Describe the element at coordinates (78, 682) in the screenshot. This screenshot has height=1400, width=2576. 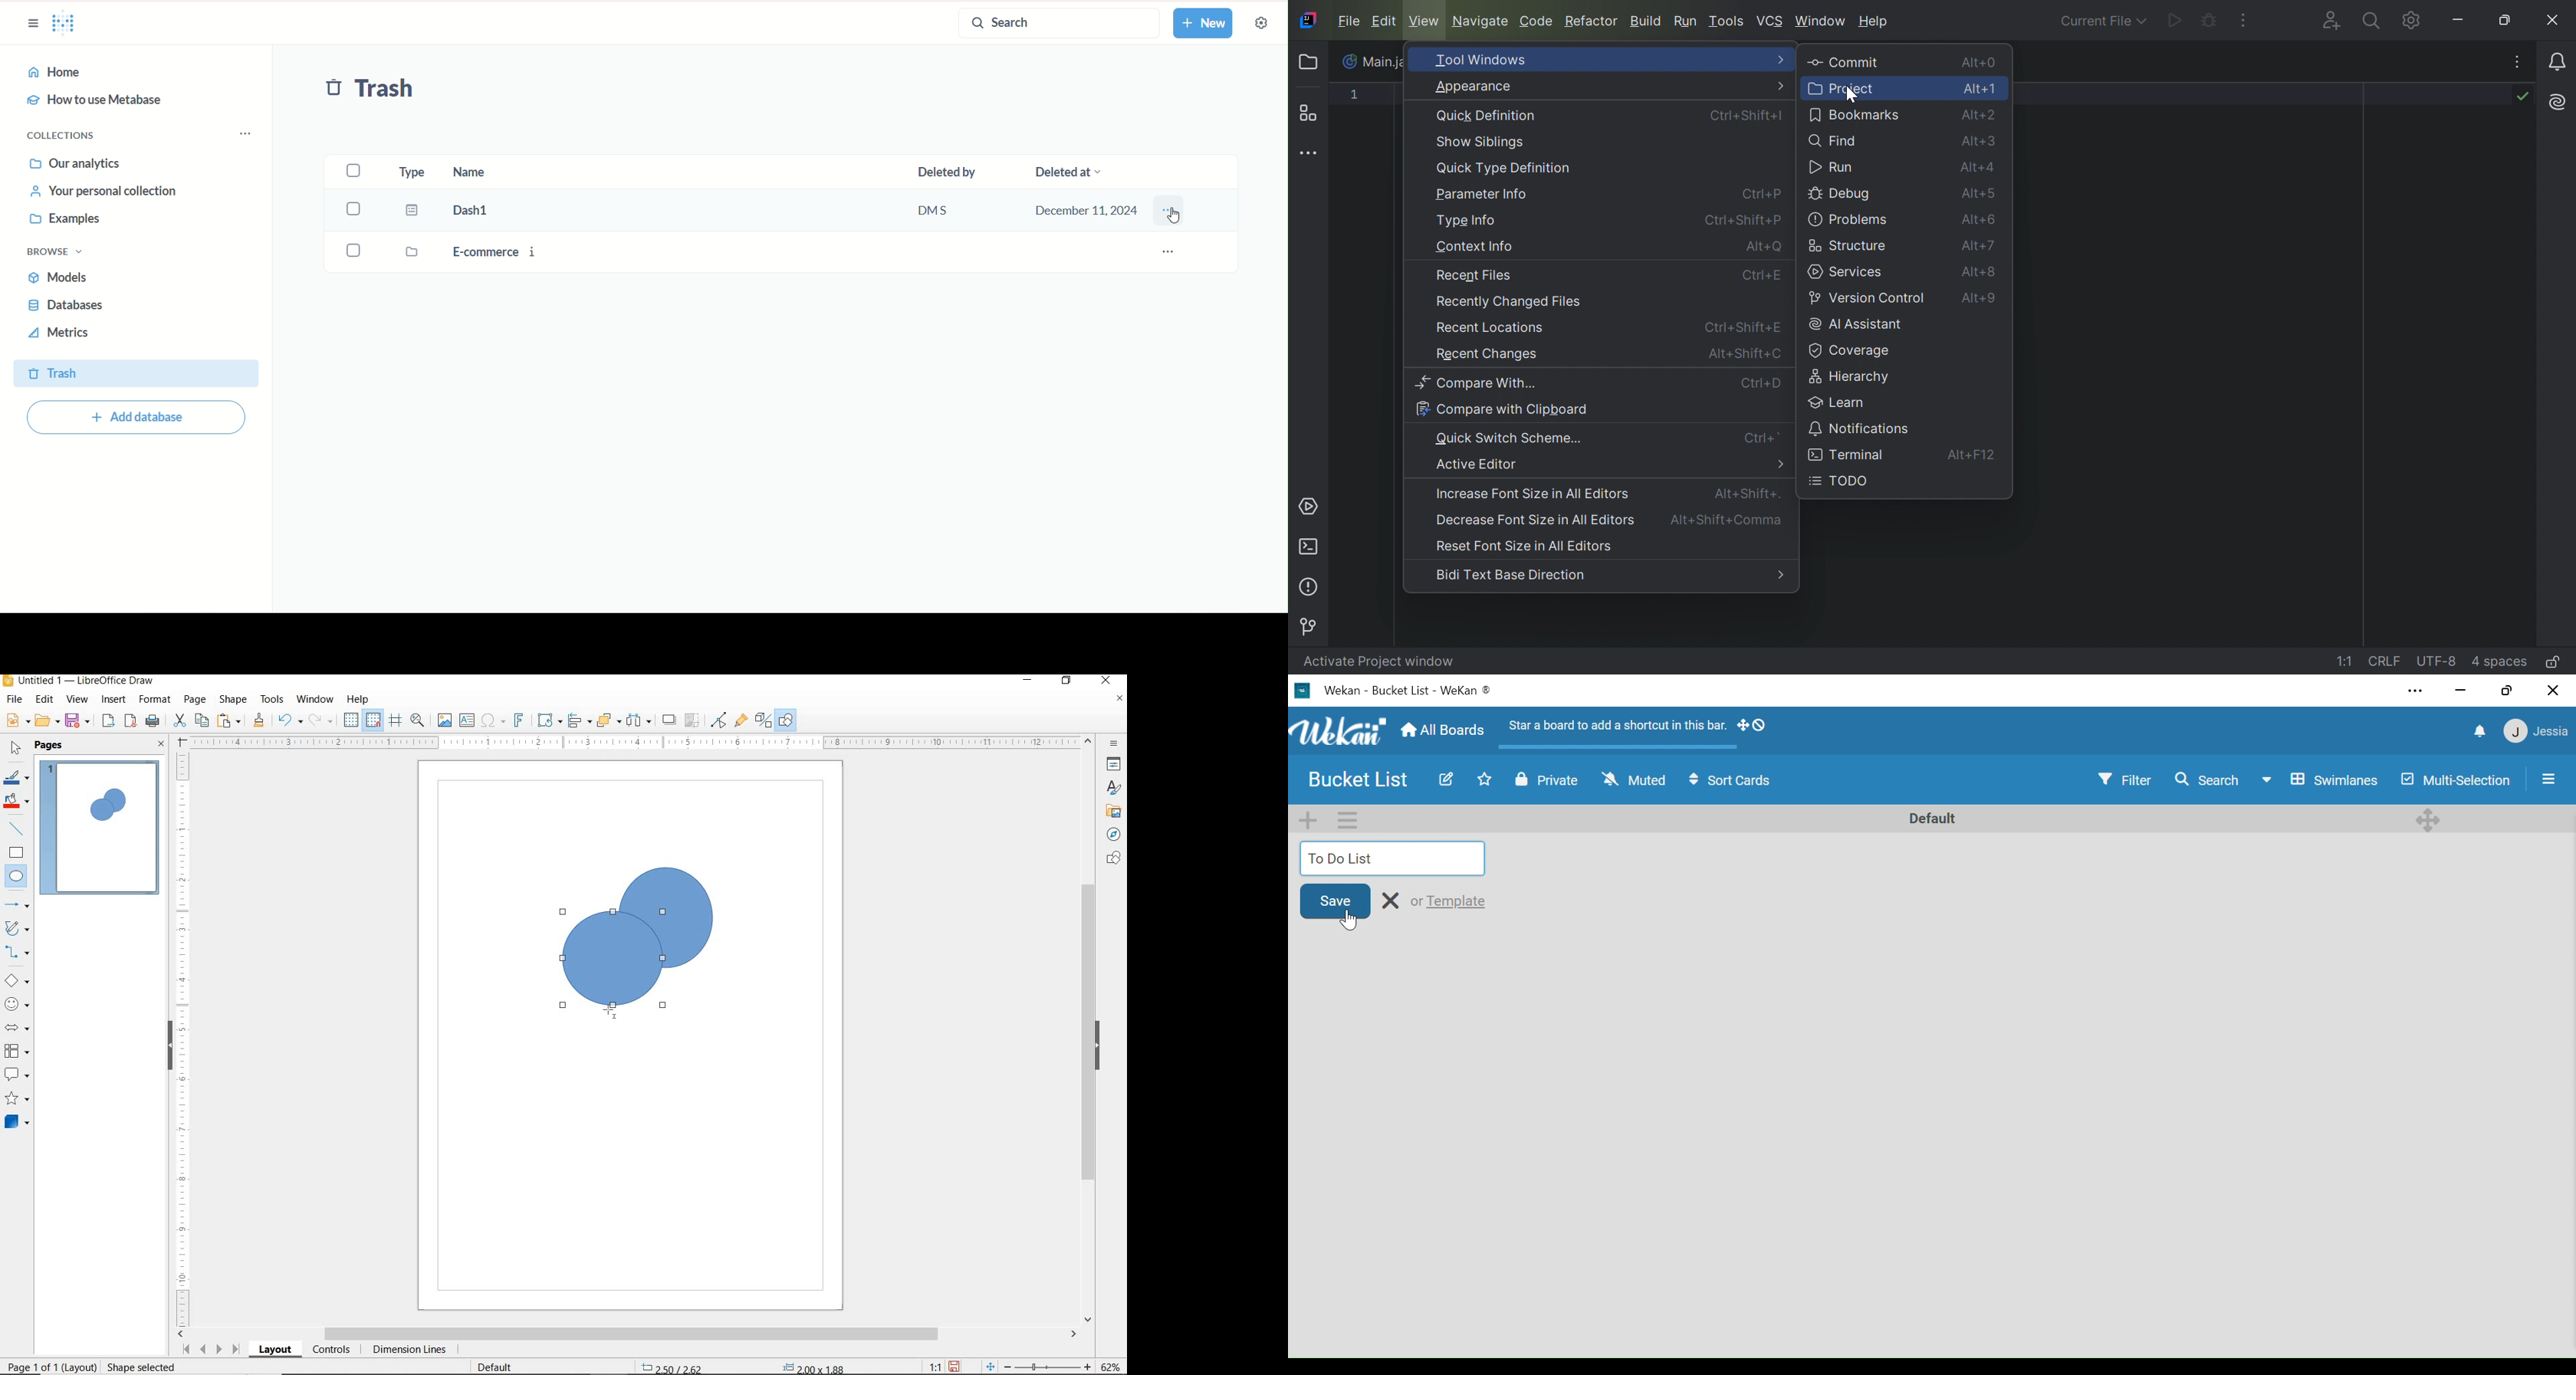
I see `FILE NAME` at that location.